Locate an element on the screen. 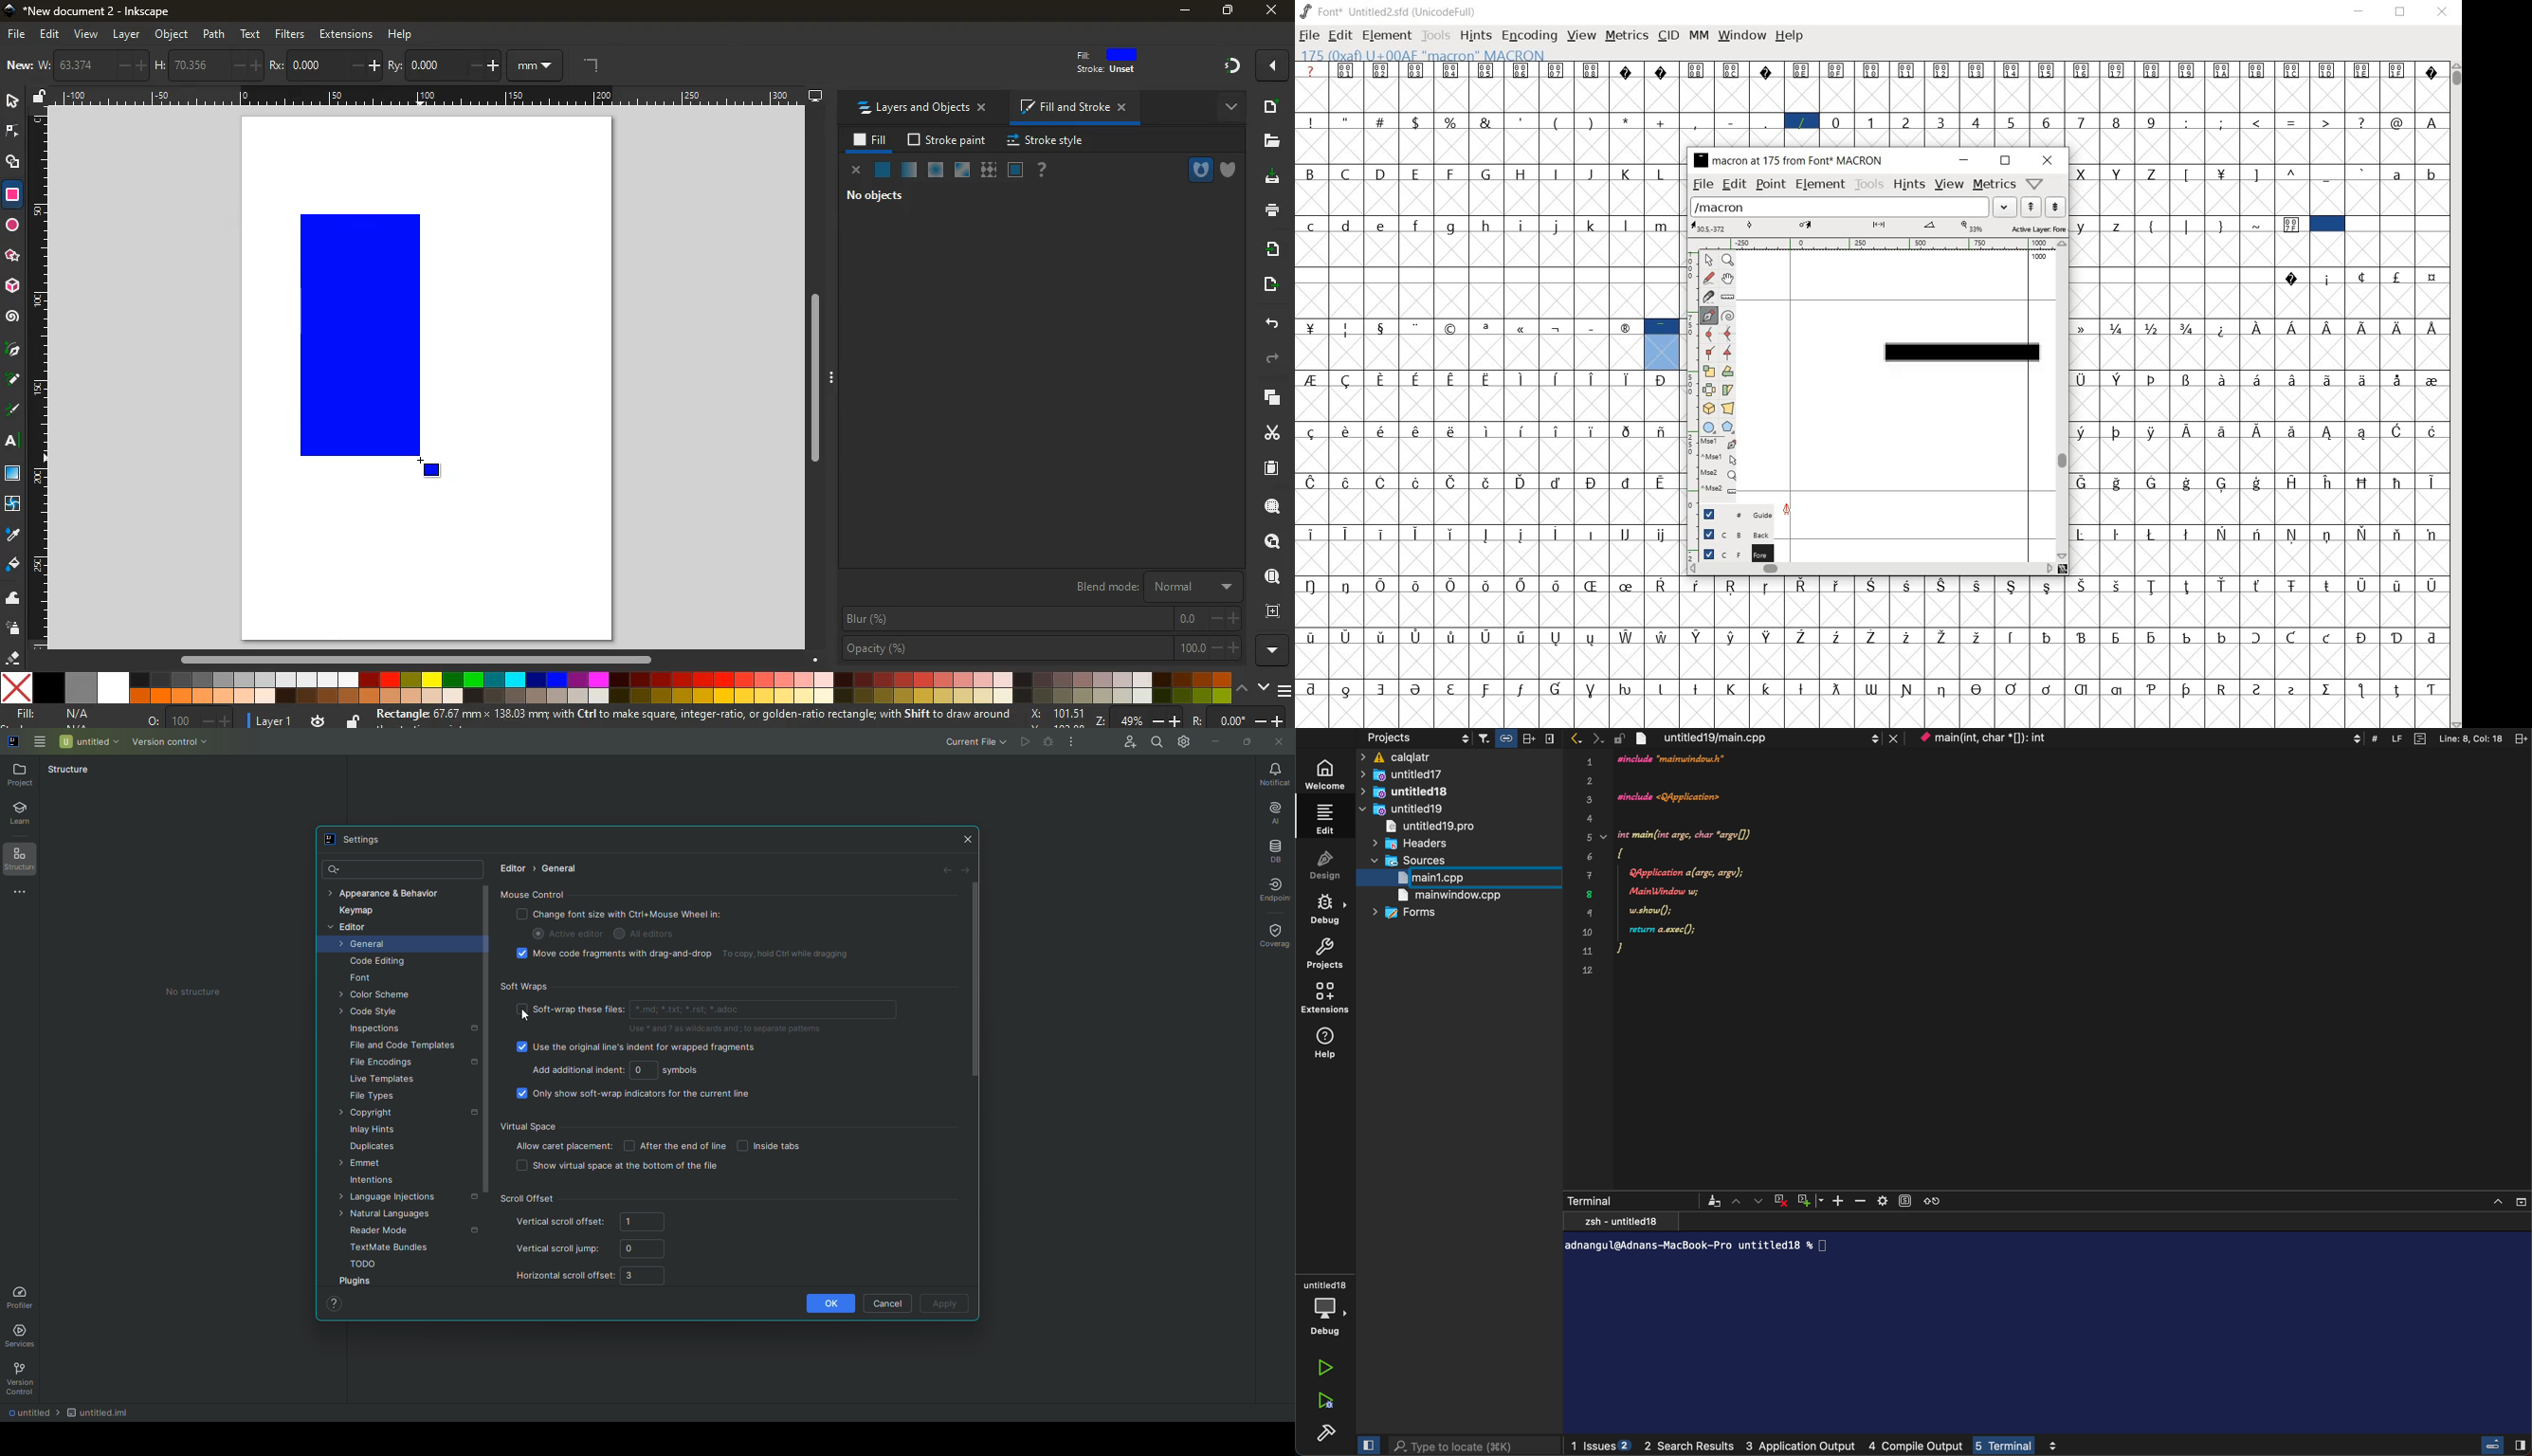  Symbol is located at coordinates (1524, 585).